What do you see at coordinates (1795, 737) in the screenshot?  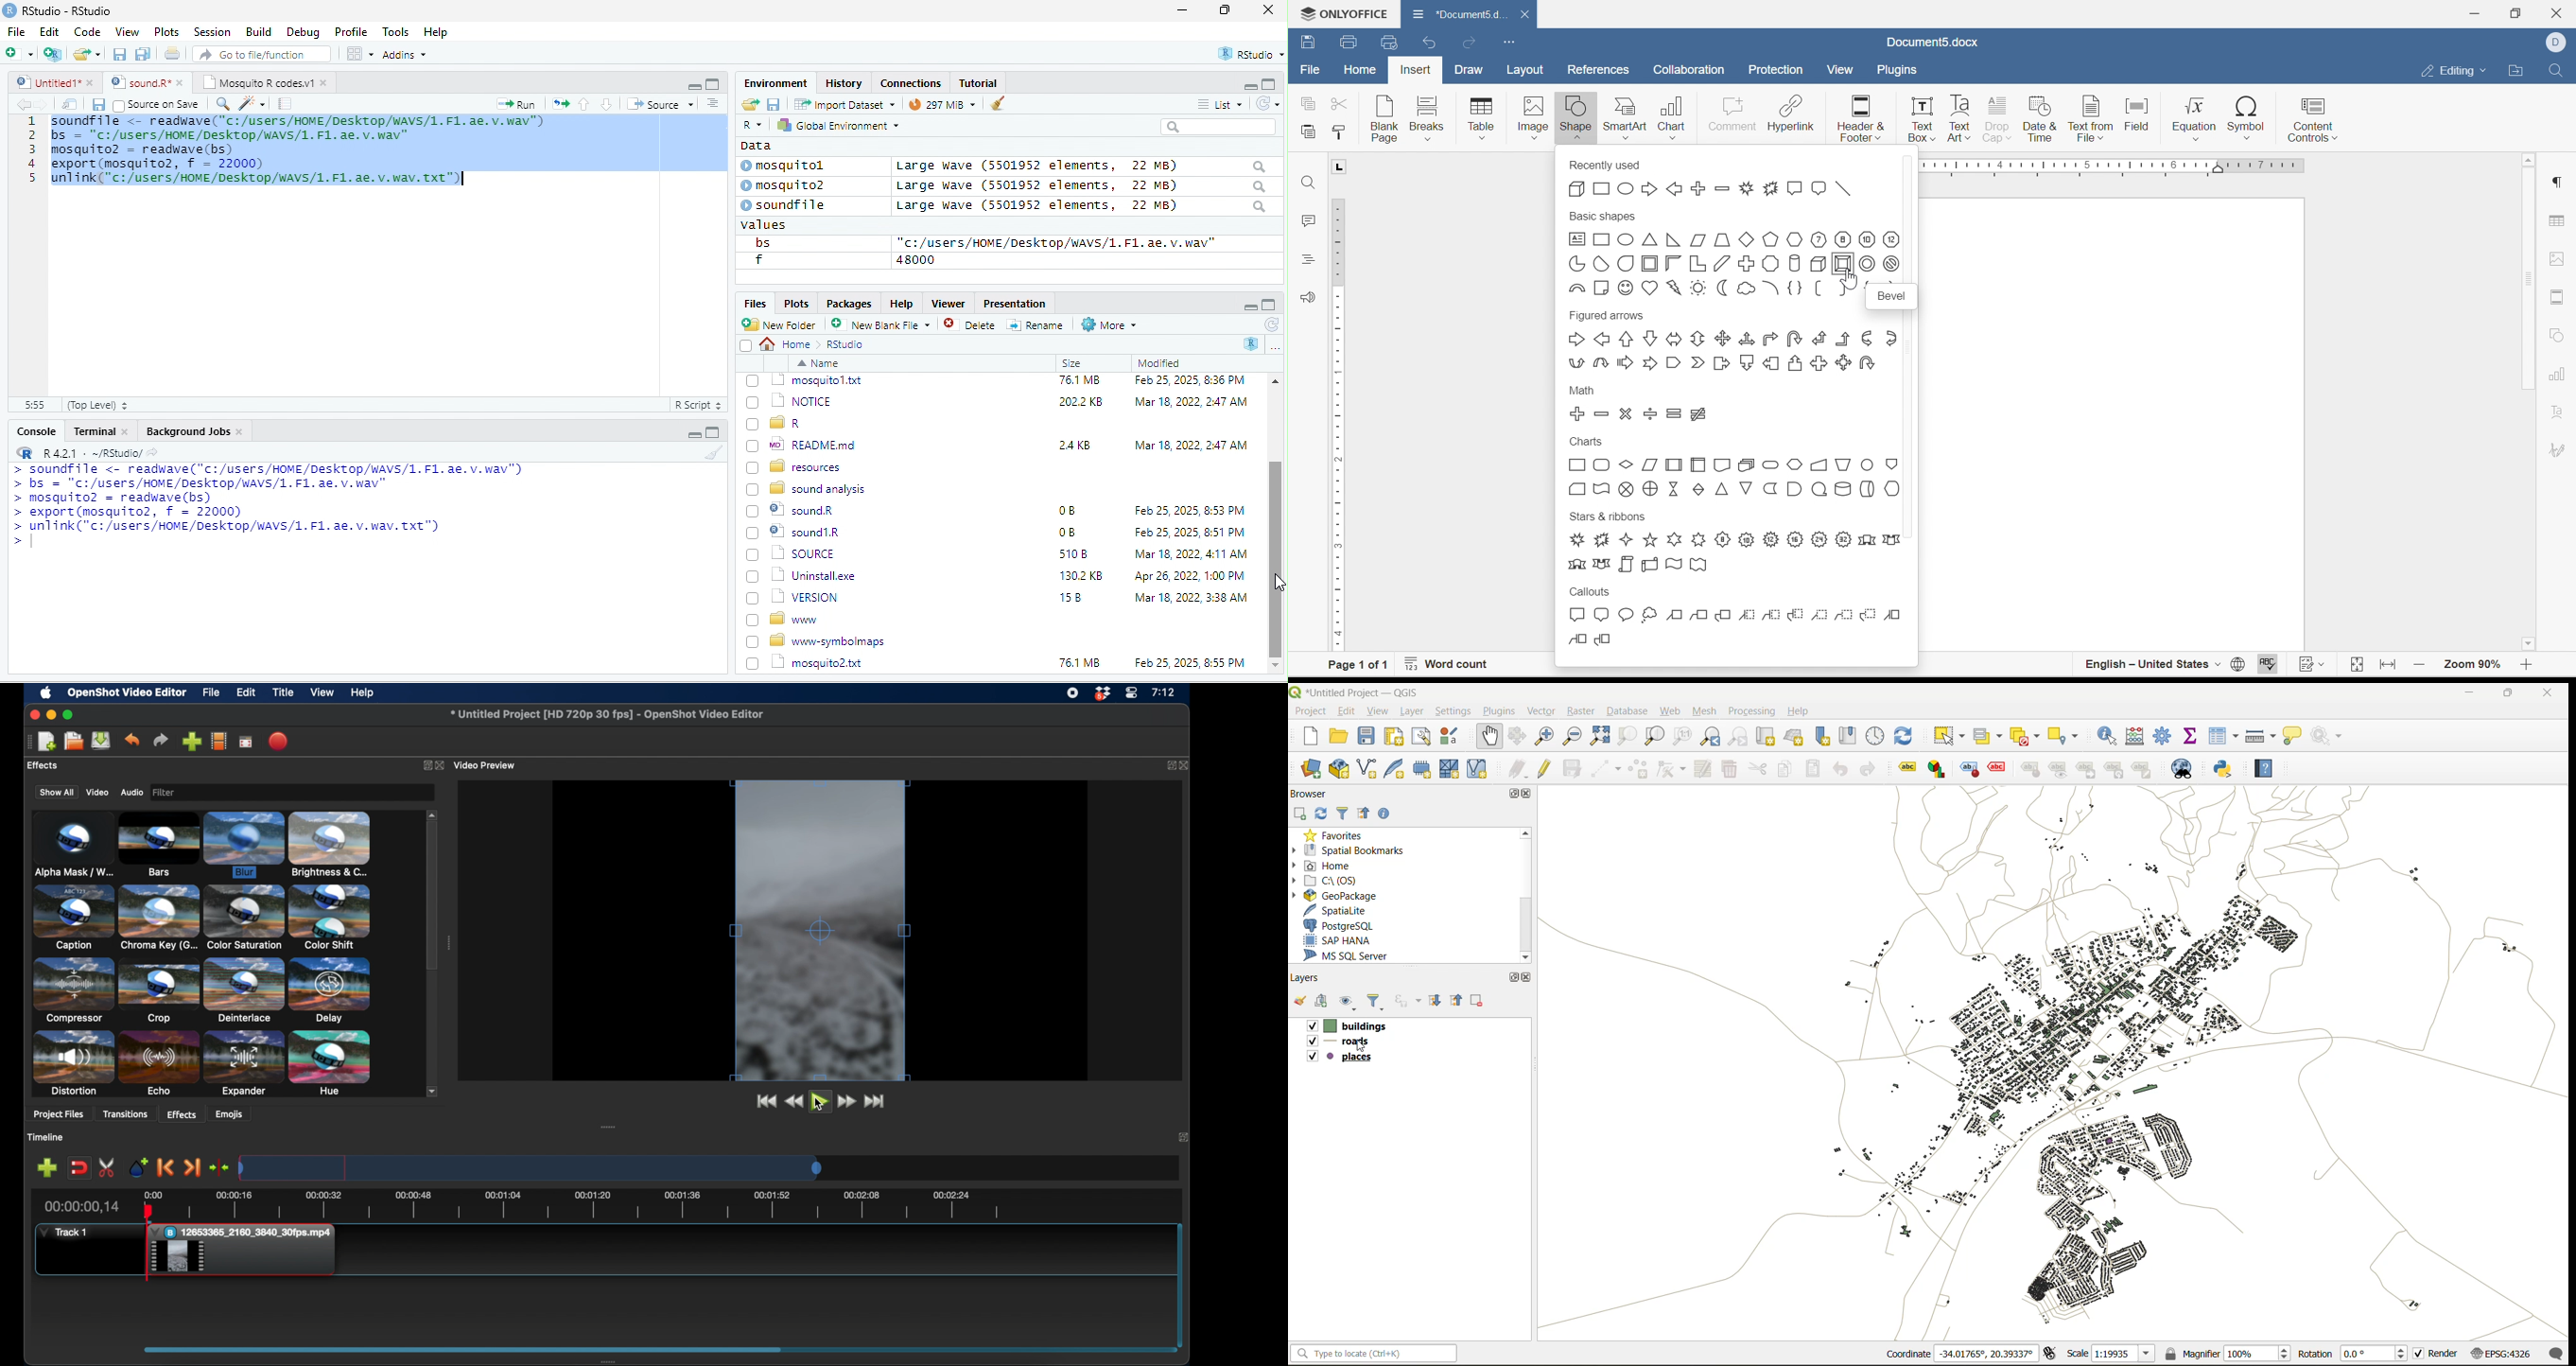 I see `new 3d map` at bounding box center [1795, 737].